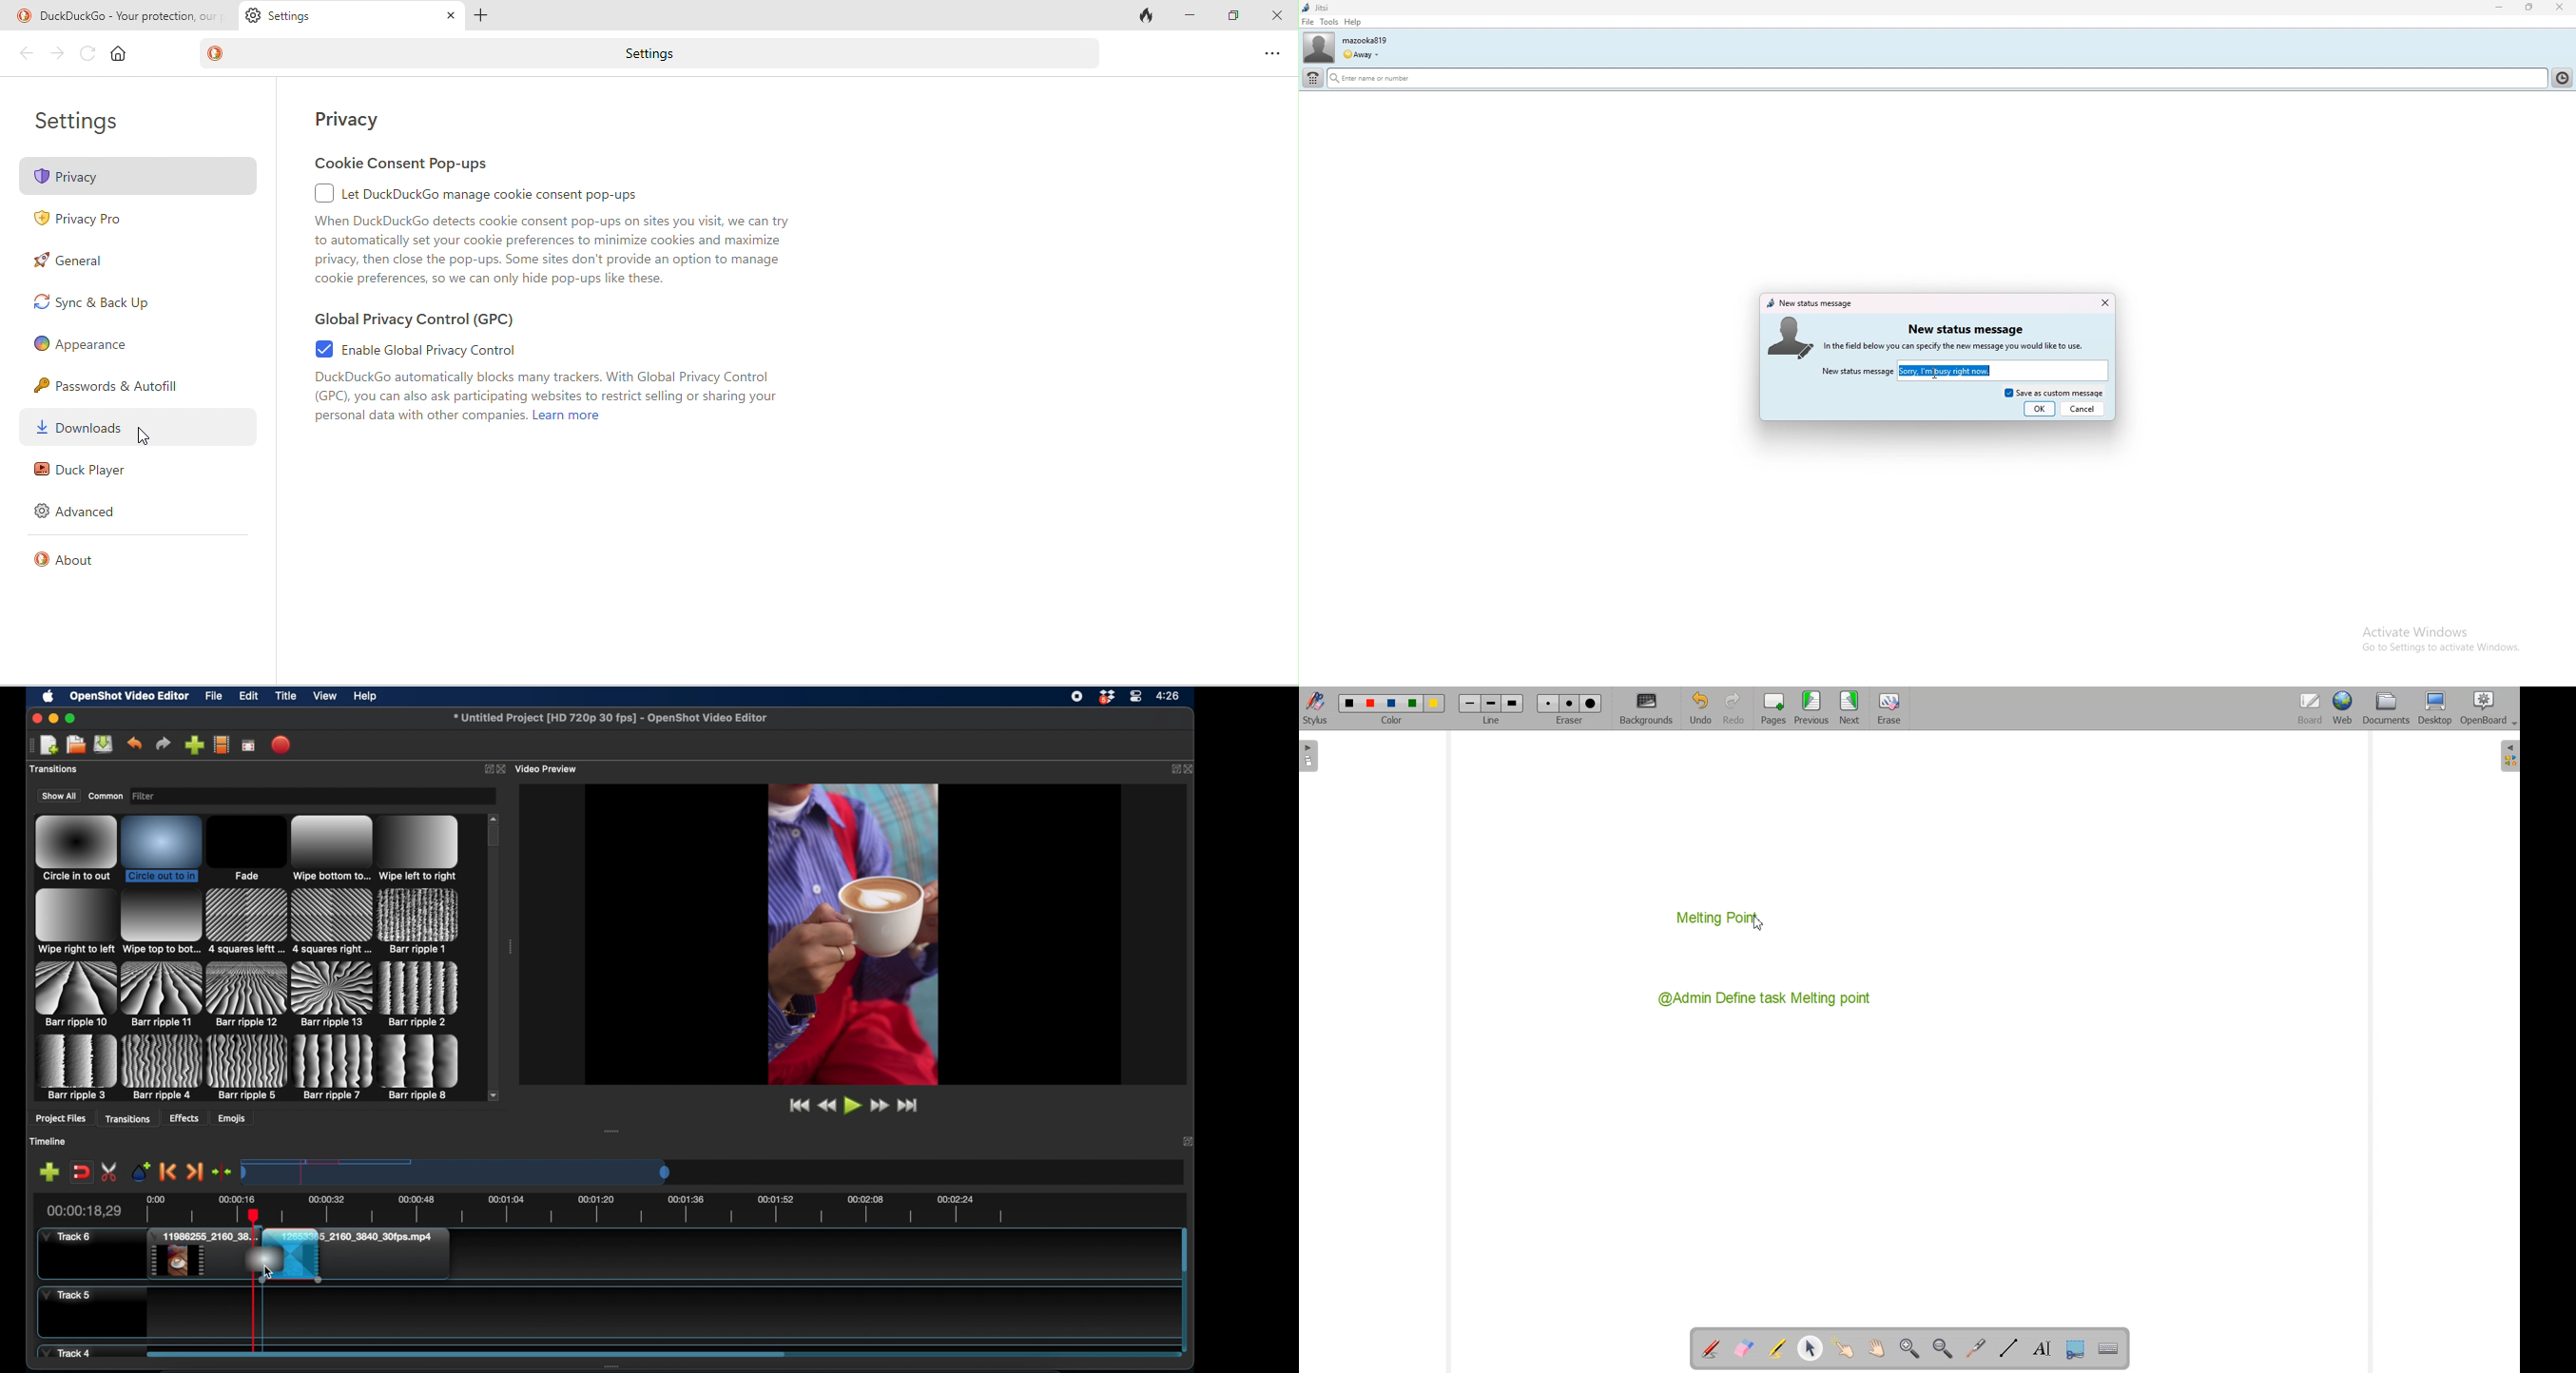 The image size is (2576, 1400). What do you see at coordinates (852, 1107) in the screenshot?
I see `play` at bounding box center [852, 1107].